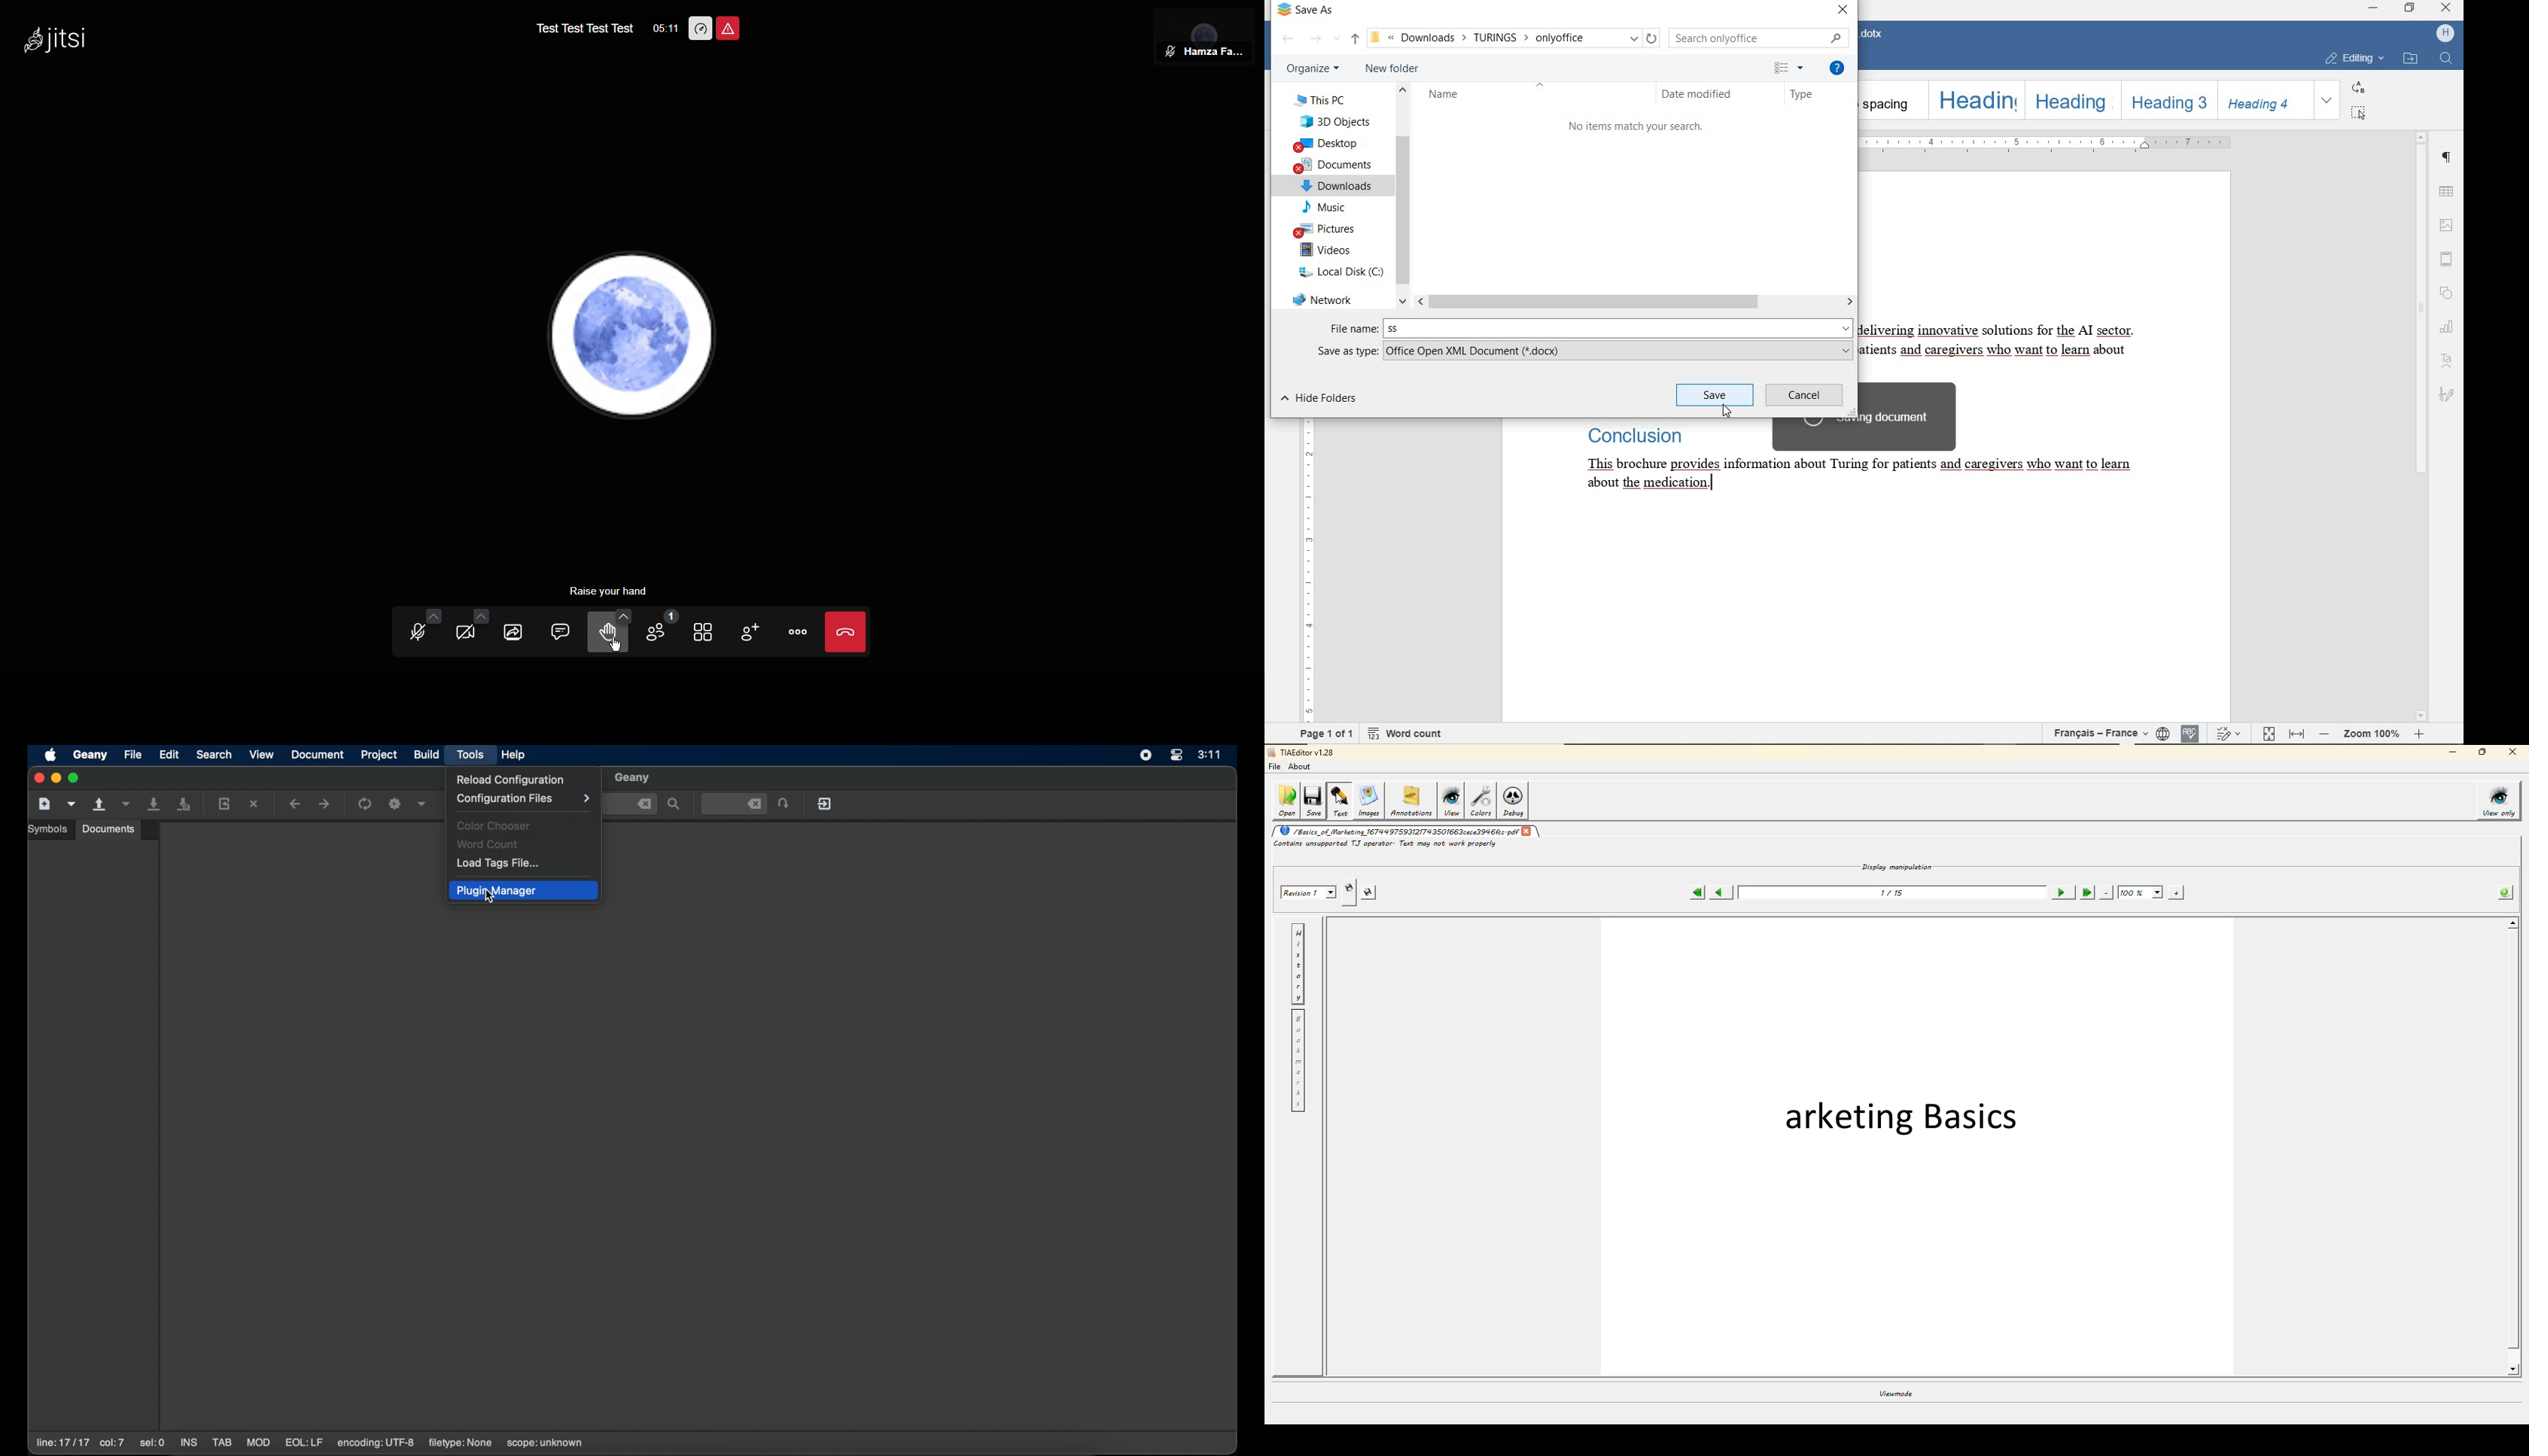 The width and height of the screenshot is (2548, 1456). What do you see at coordinates (2448, 395) in the screenshot?
I see `SIGNATURE` at bounding box center [2448, 395].